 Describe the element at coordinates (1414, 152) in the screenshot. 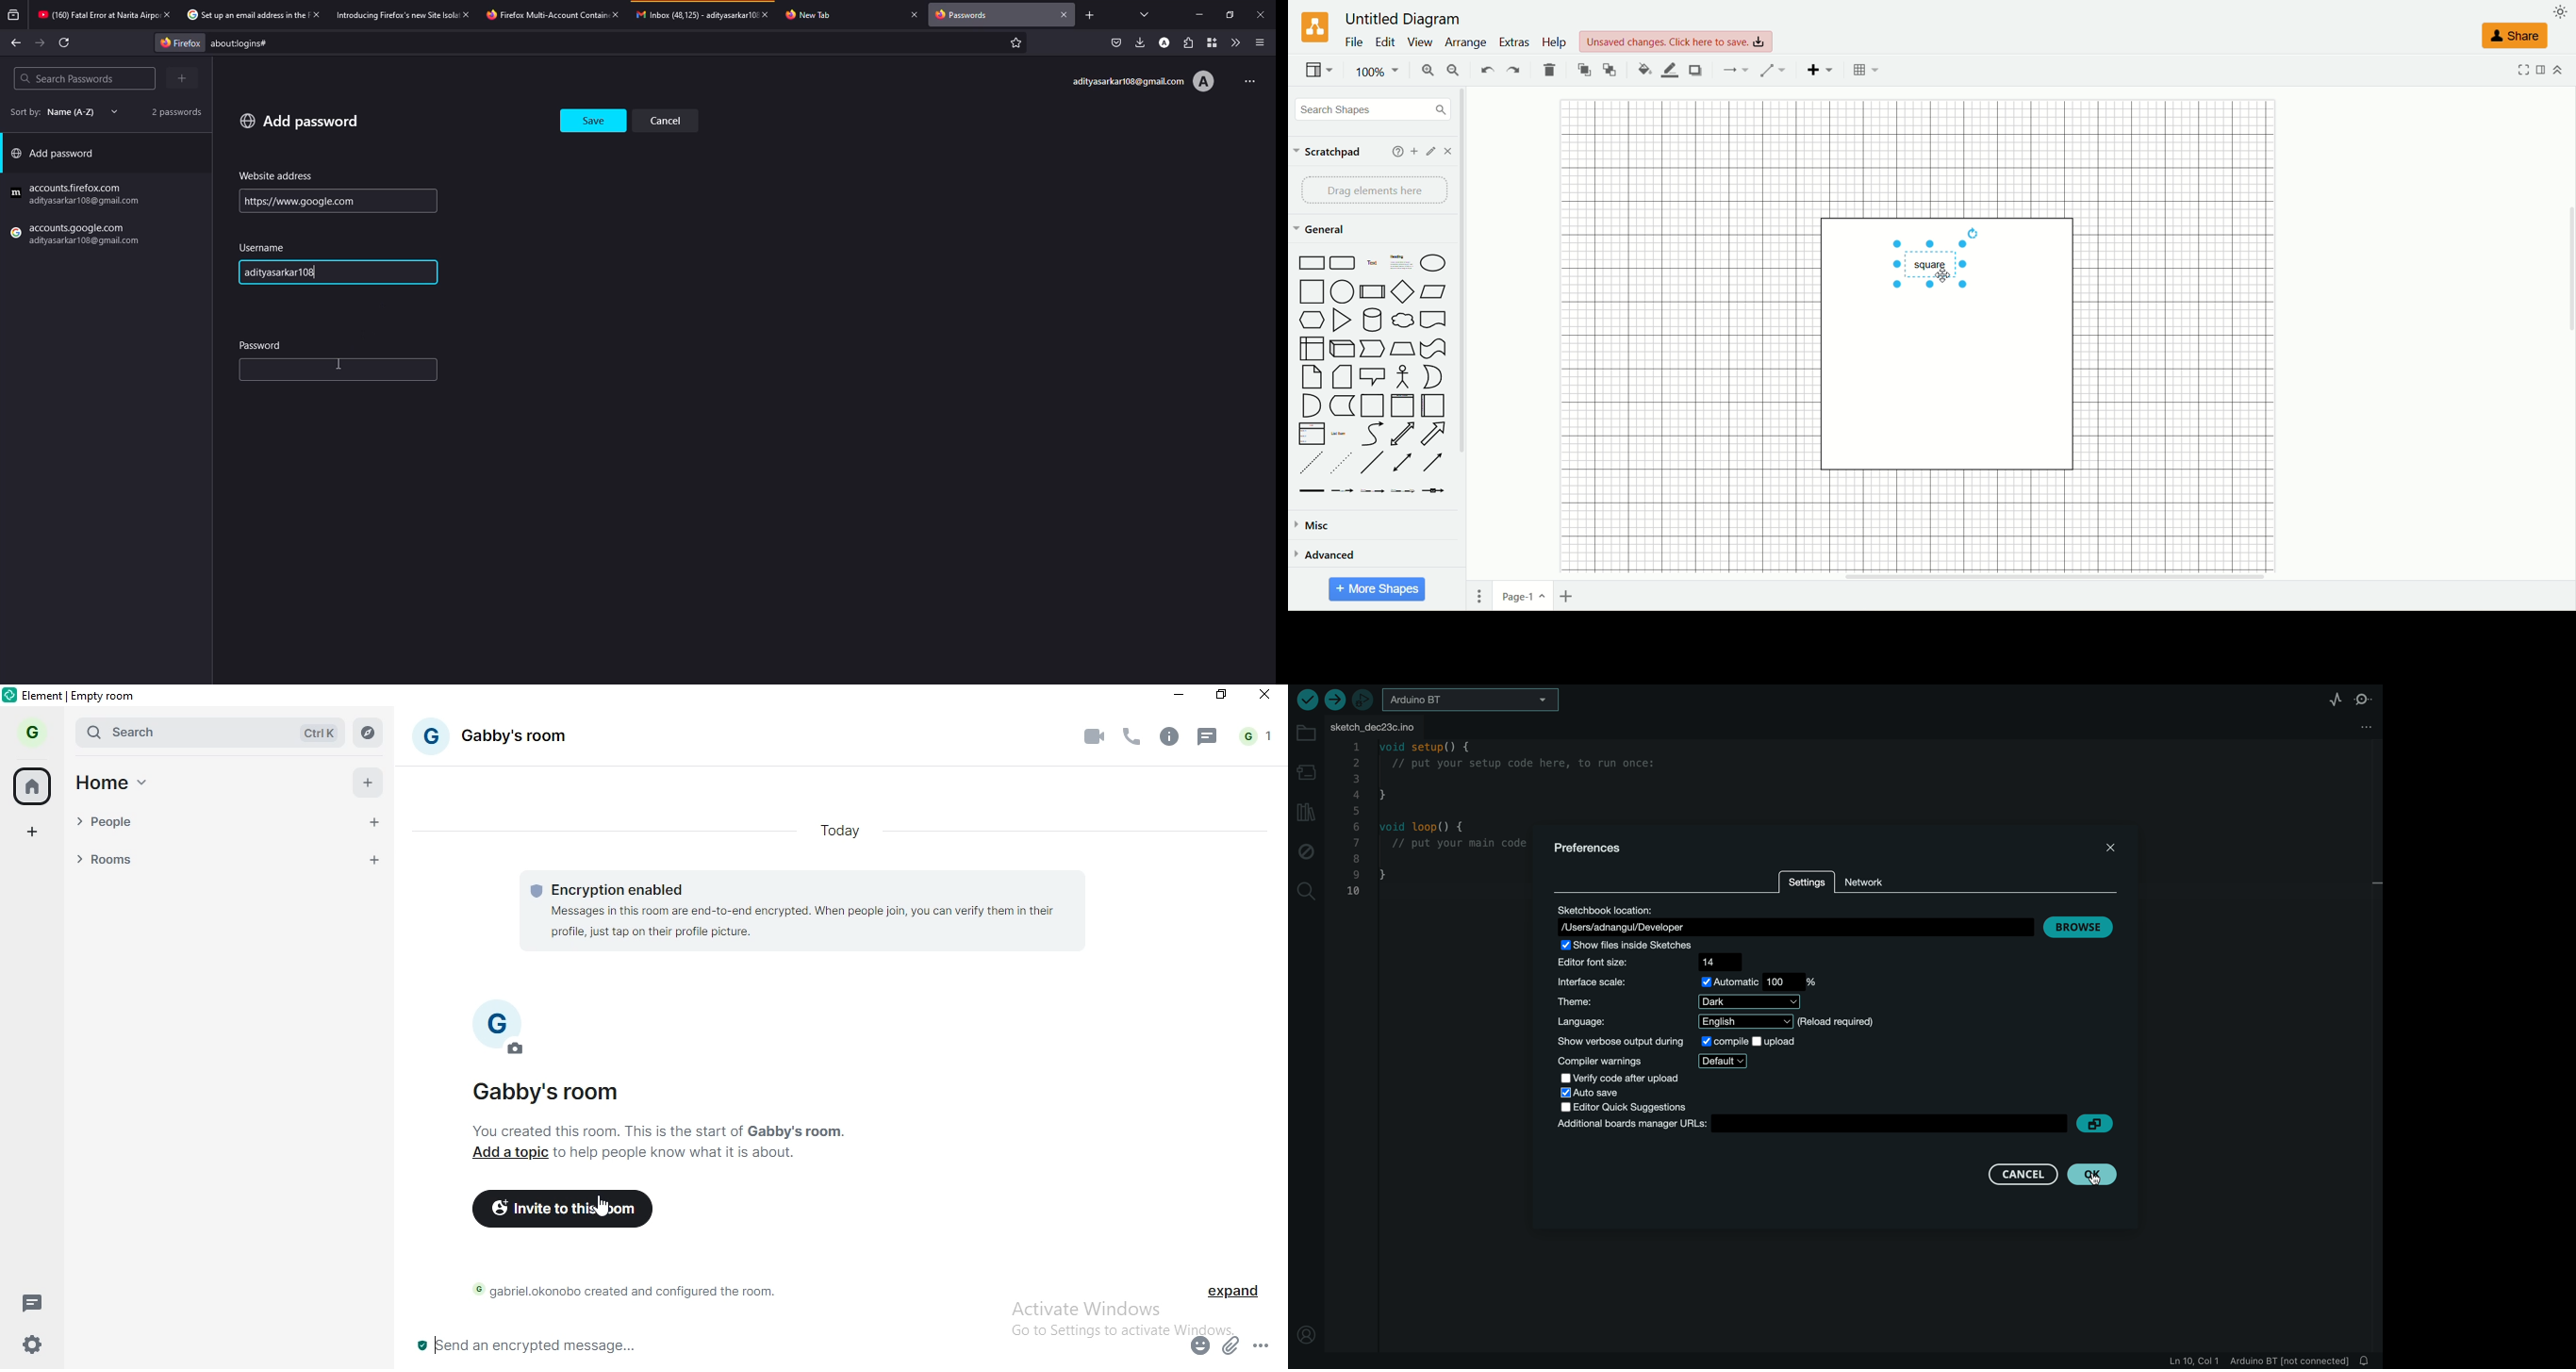

I see `add` at that location.